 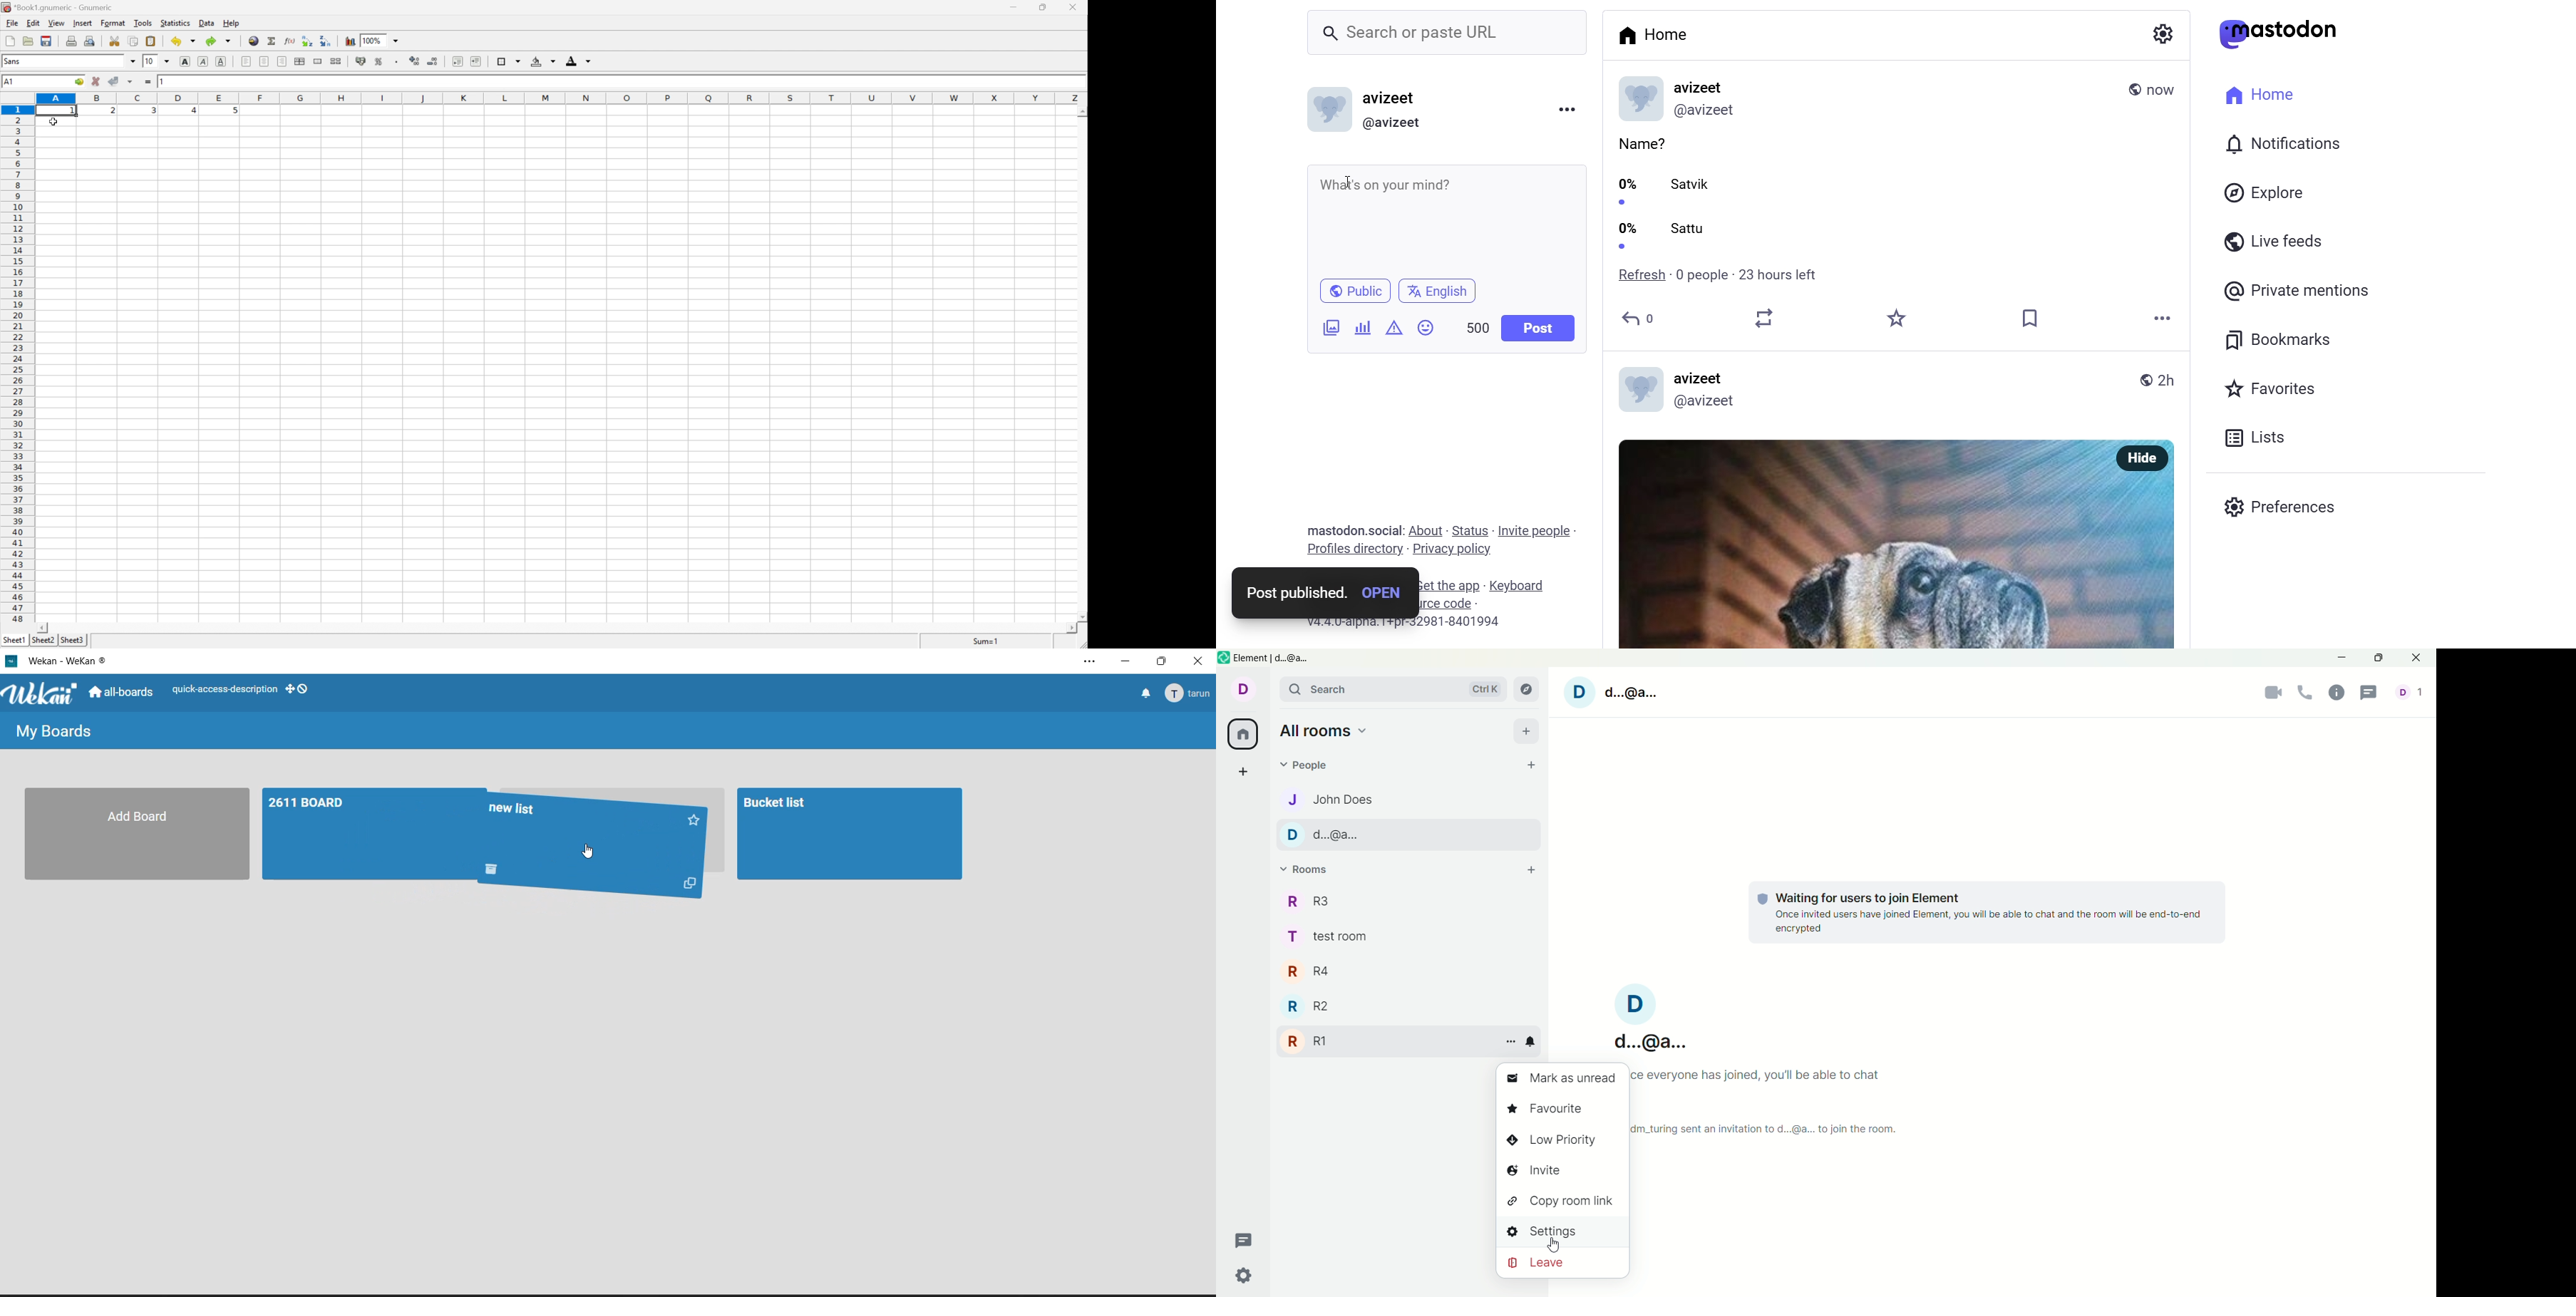 What do you see at coordinates (1424, 328) in the screenshot?
I see `emoji` at bounding box center [1424, 328].